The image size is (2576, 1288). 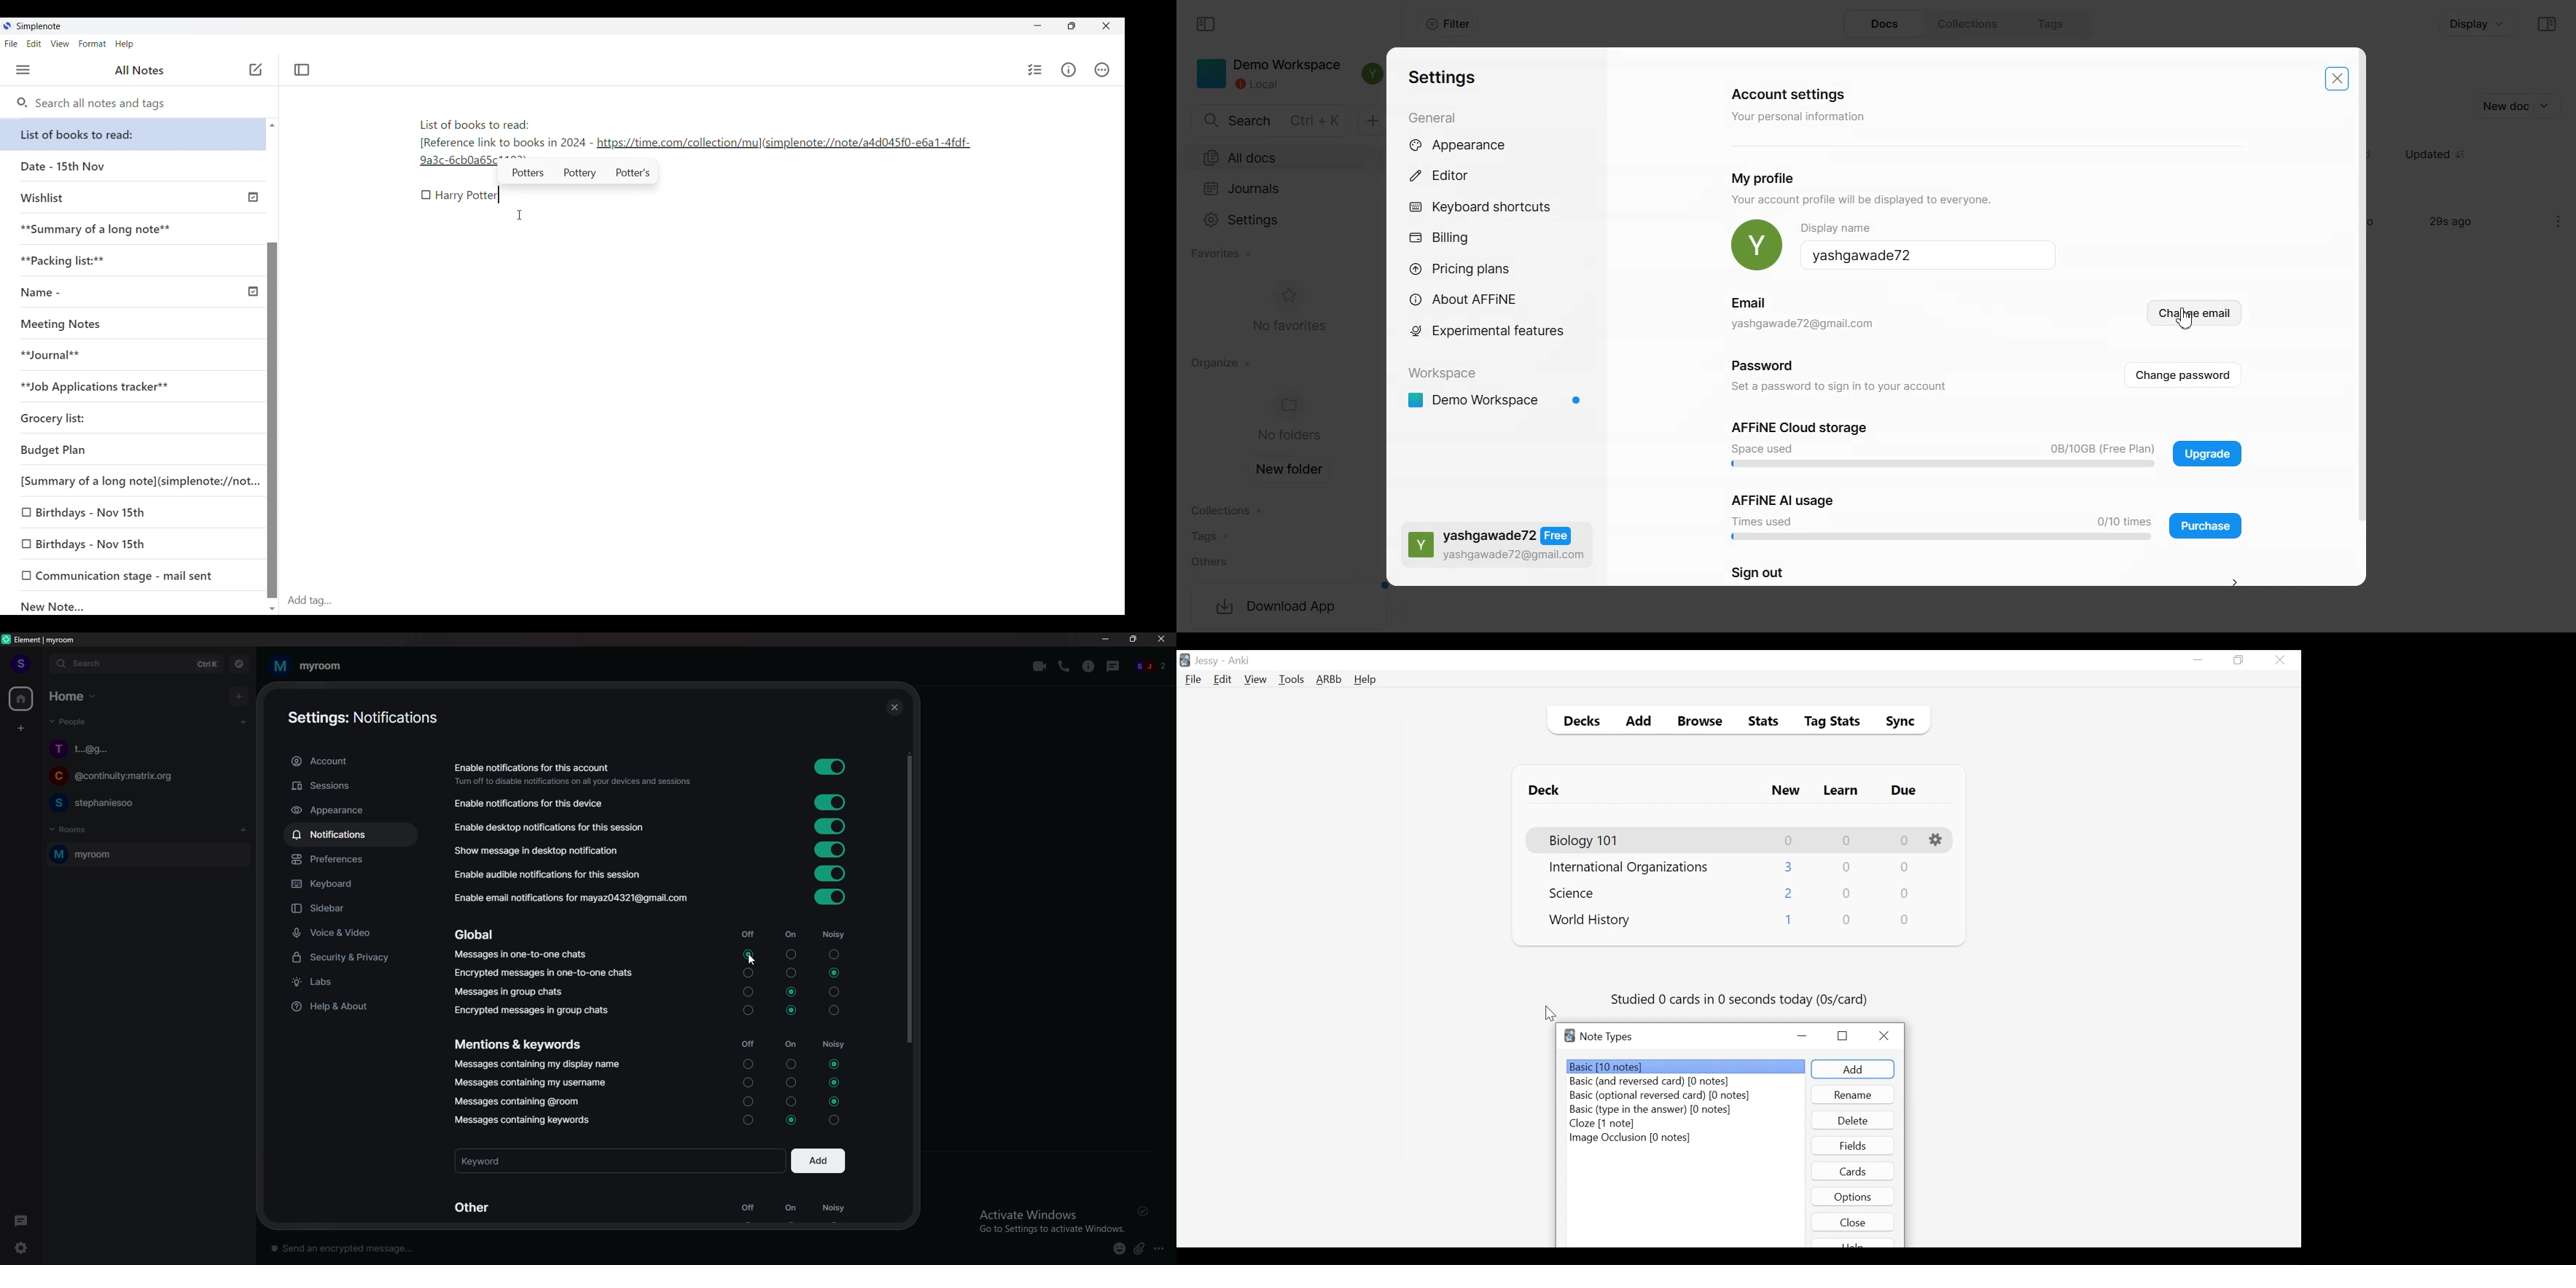 I want to click on video call, so click(x=1039, y=666).